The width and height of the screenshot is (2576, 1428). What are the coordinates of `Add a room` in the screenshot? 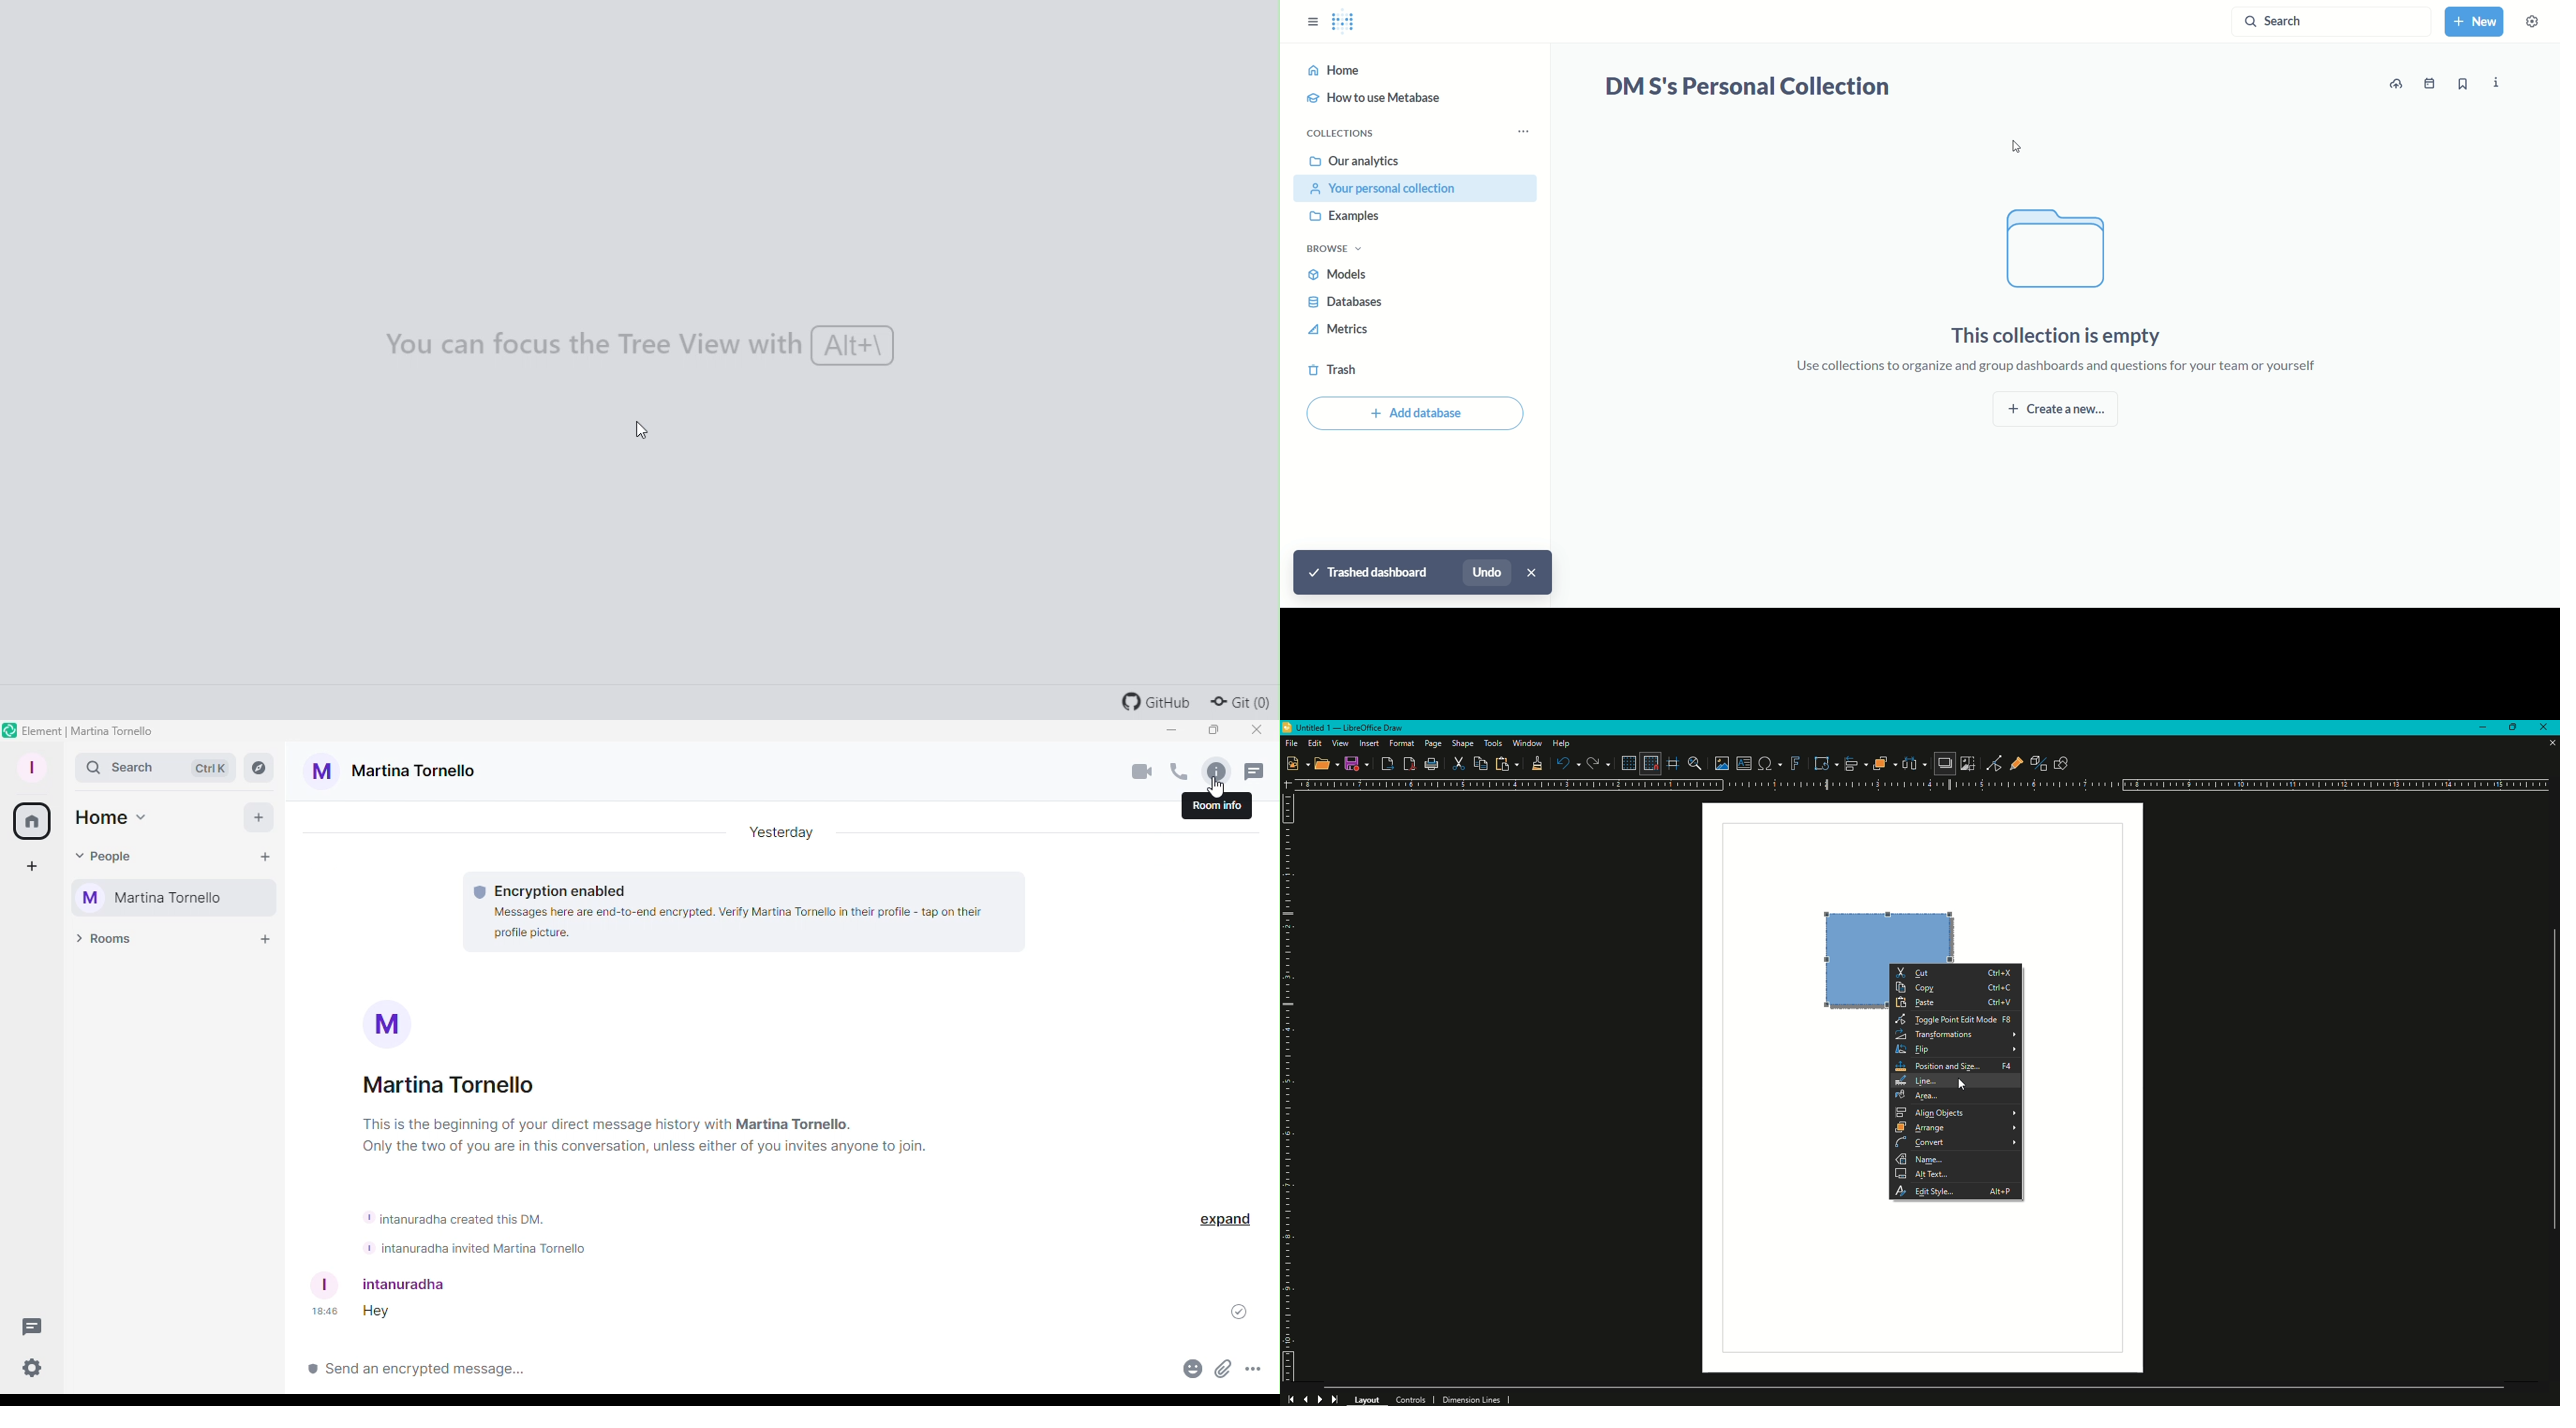 It's located at (269, 944).